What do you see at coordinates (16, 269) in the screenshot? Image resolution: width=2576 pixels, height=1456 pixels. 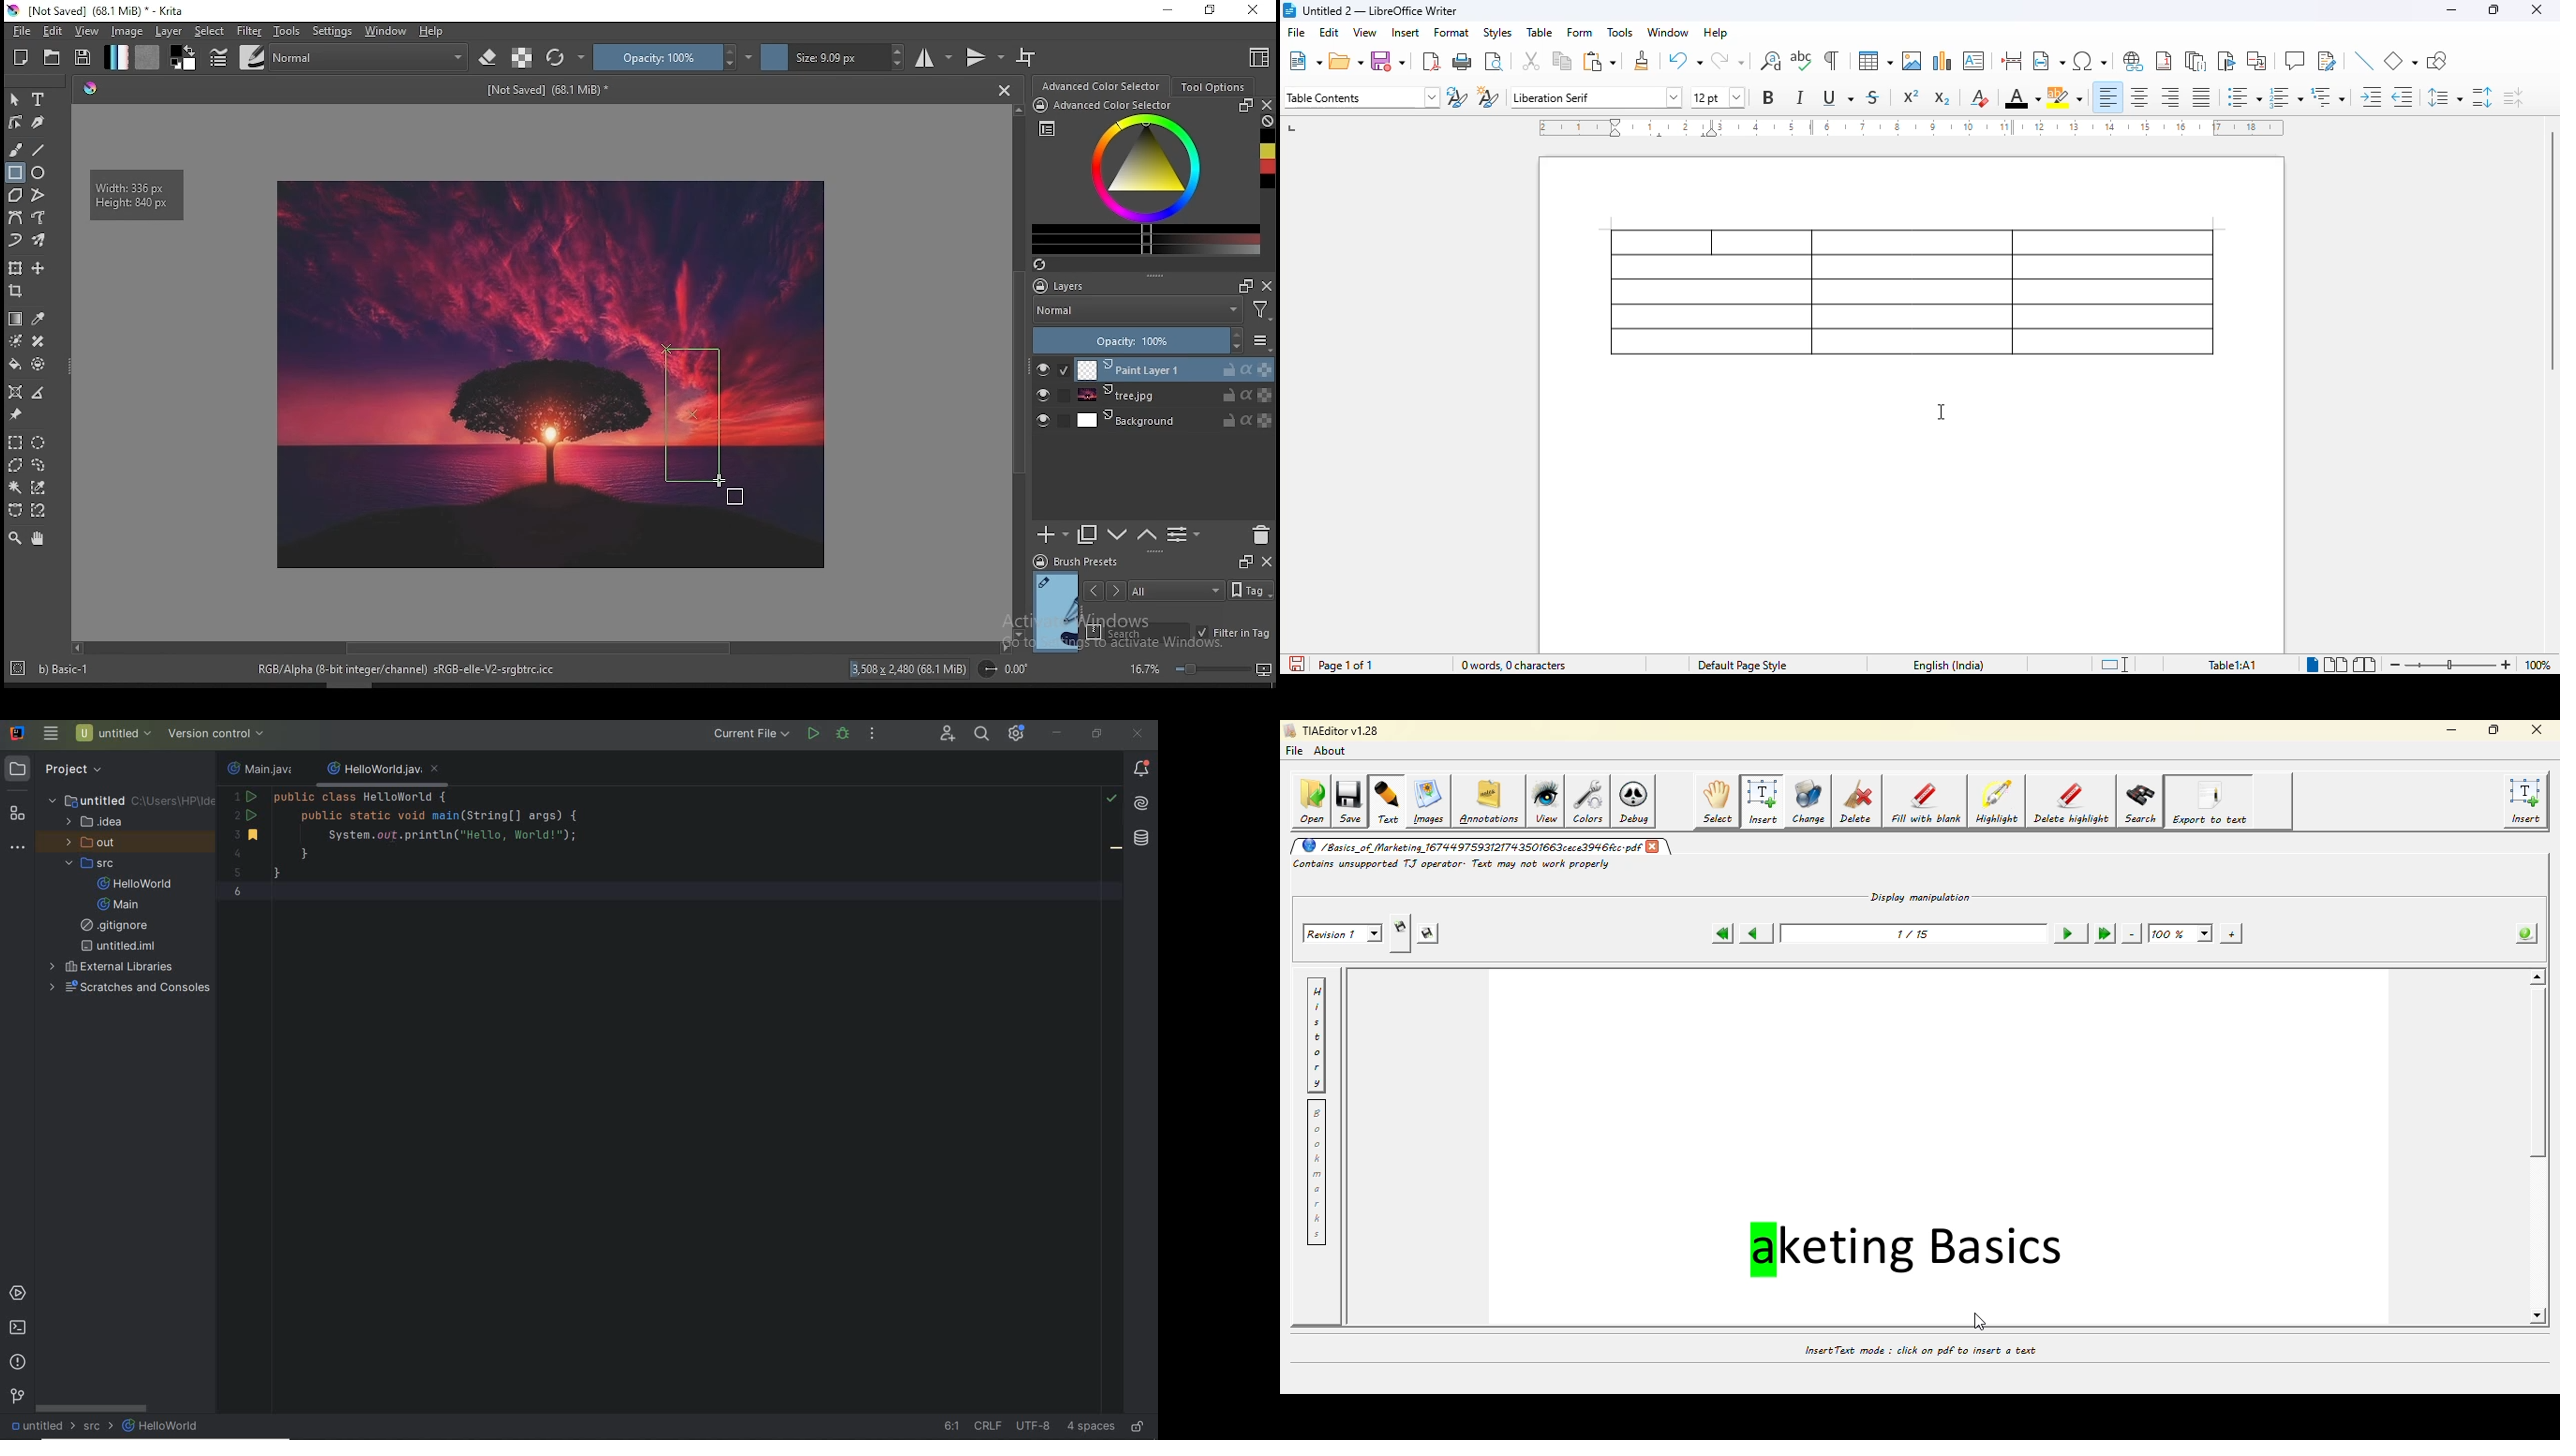 I see `transform a layer or a selection` at bounding box center [16, 269].